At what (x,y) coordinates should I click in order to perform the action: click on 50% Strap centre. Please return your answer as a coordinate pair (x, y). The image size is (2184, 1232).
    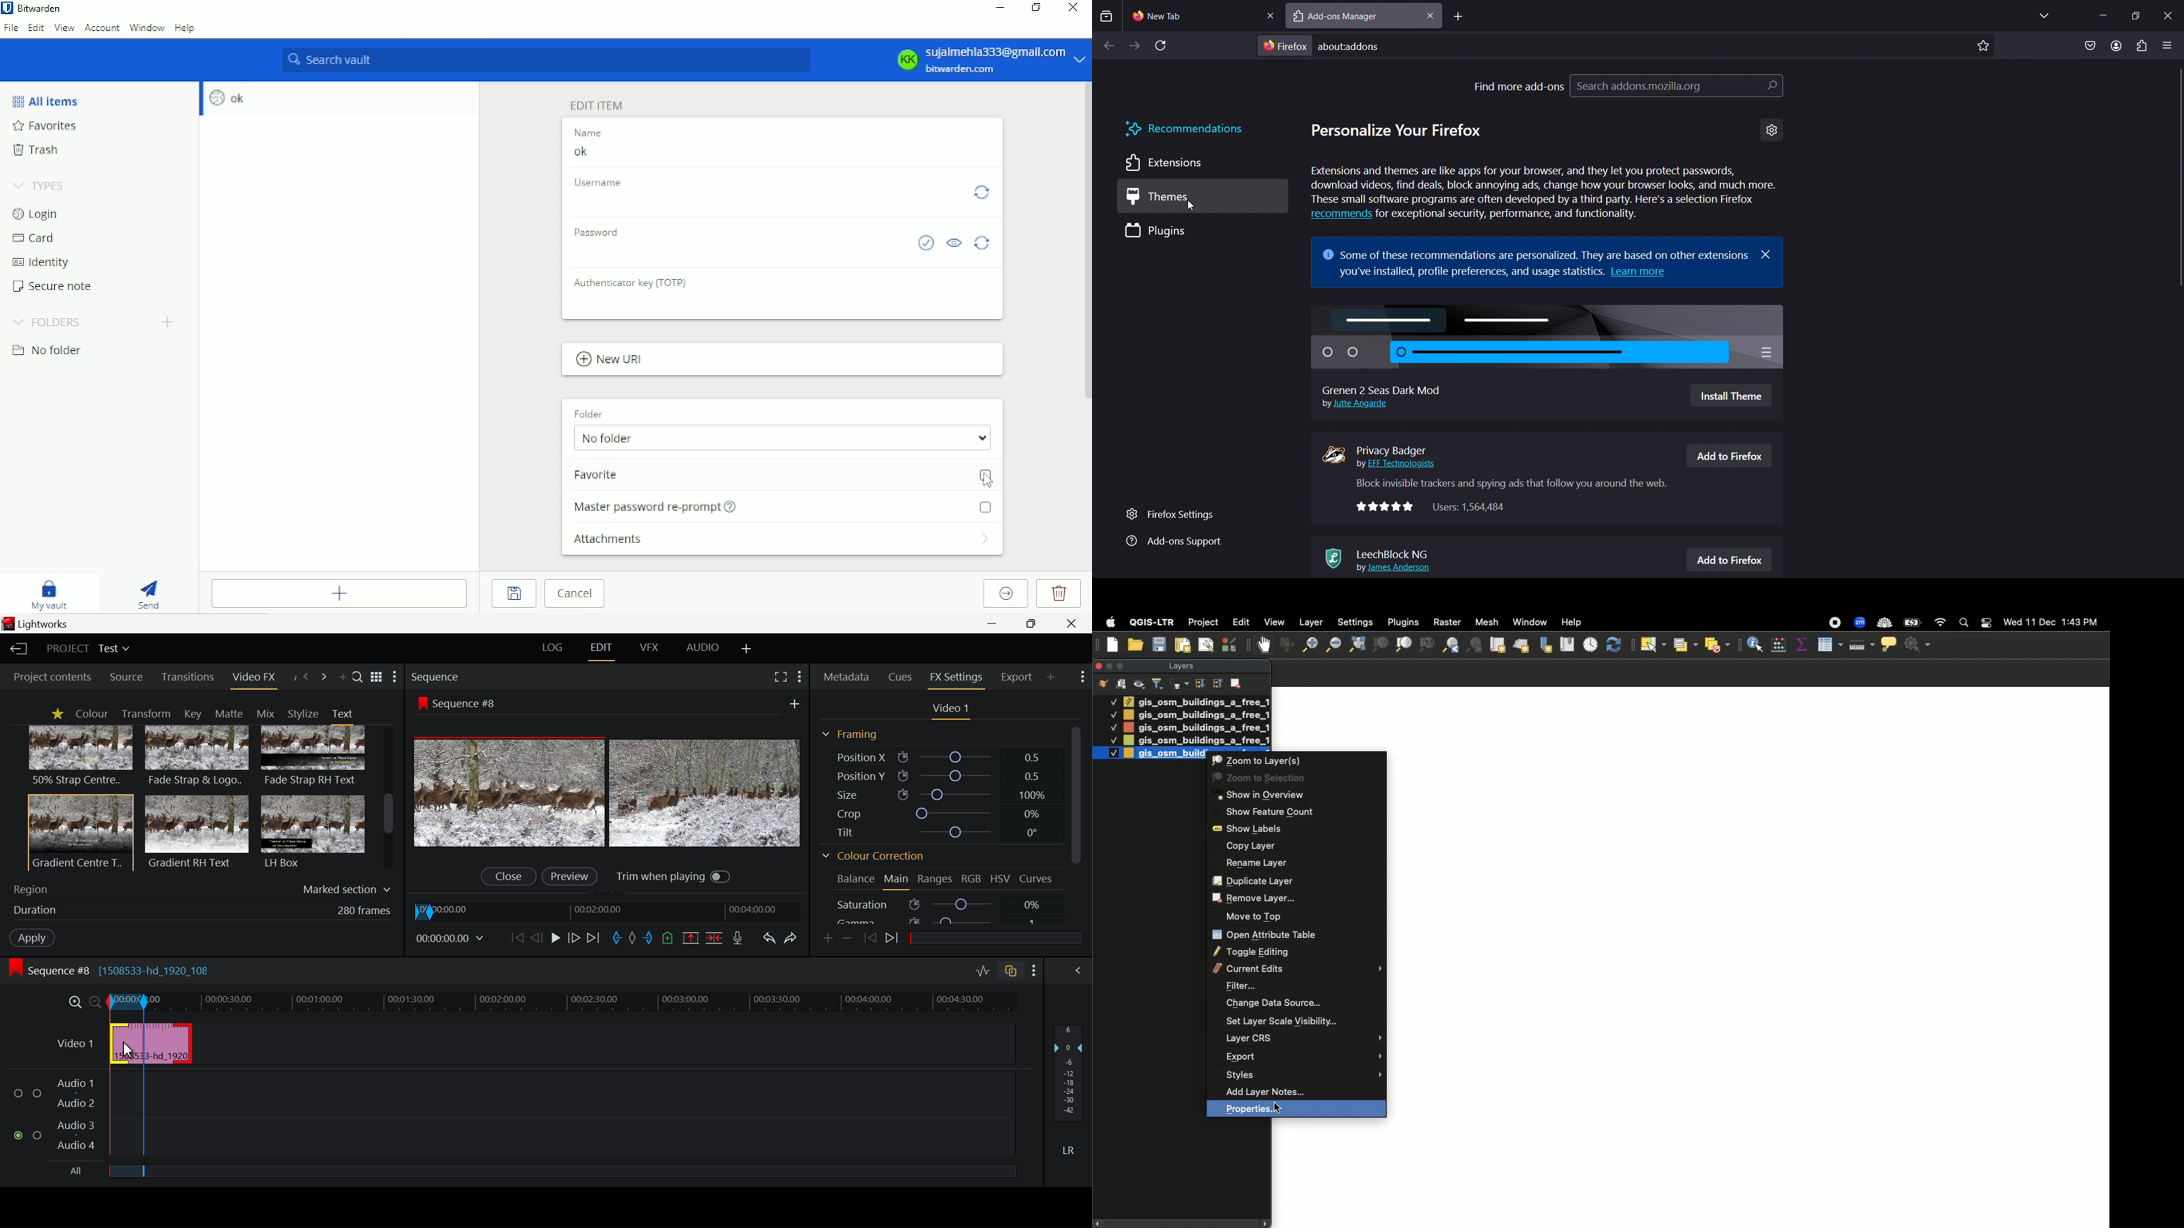
    Looking at the image, I should click on (81, 755).